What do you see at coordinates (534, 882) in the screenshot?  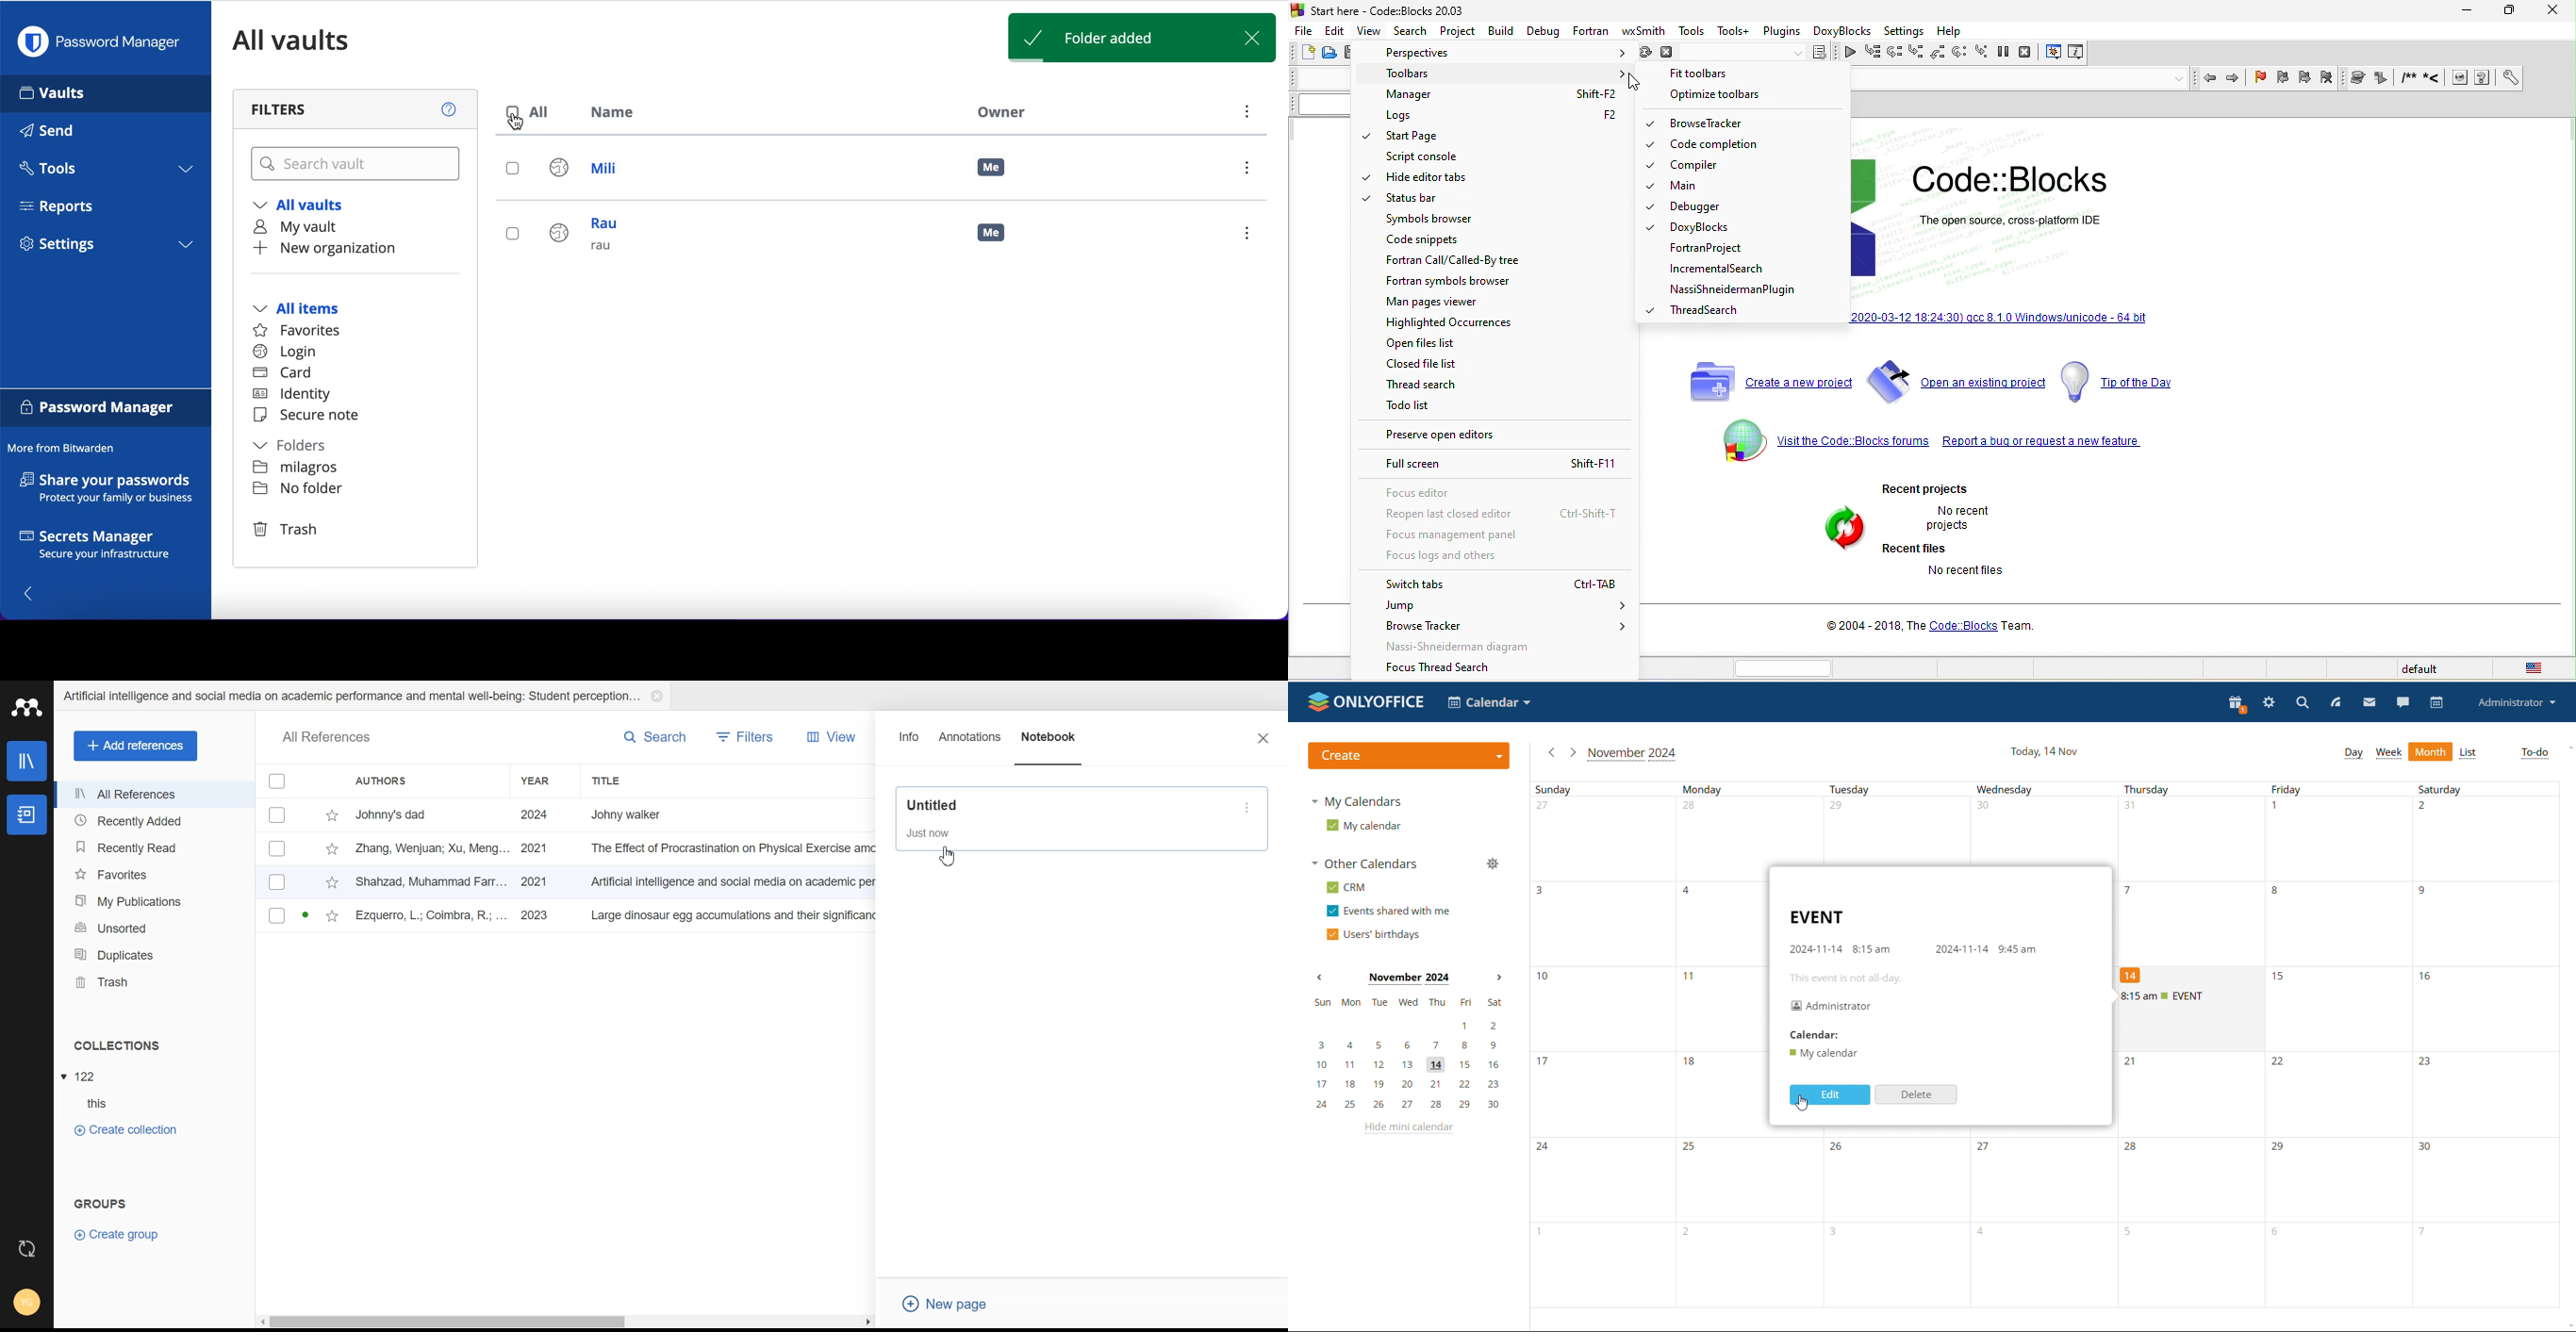 I see `2021` at bounding box center [534, 882].